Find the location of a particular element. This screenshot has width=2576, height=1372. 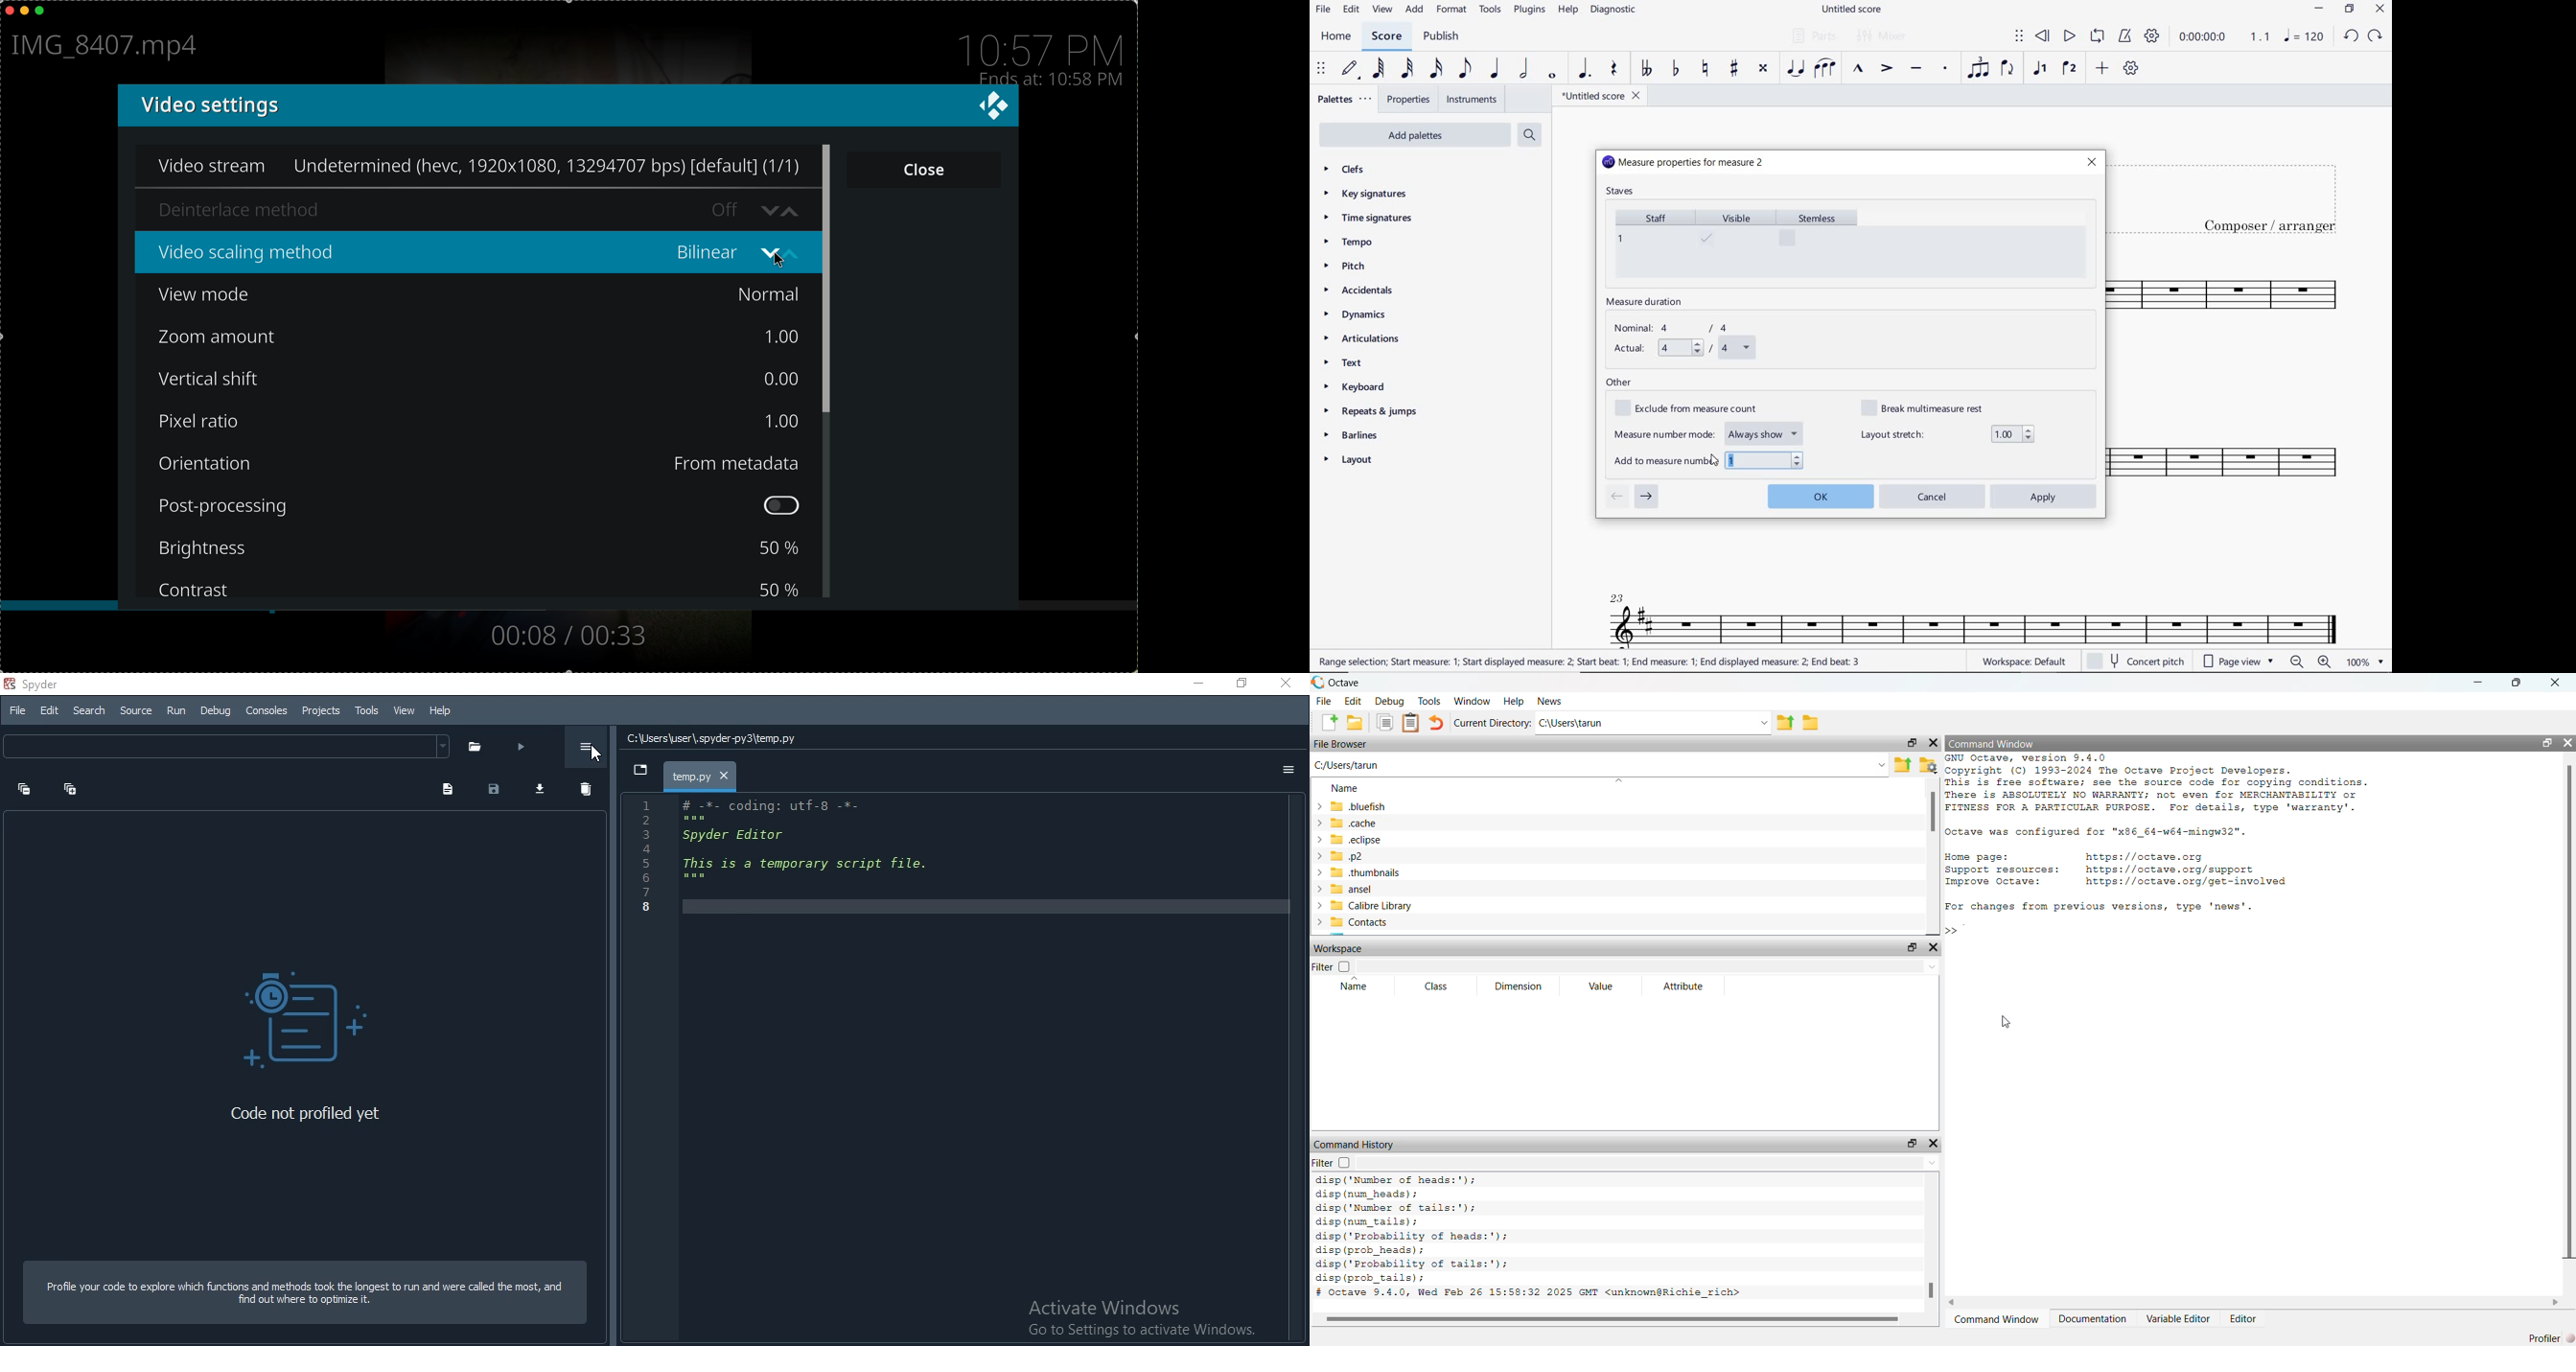

Enter text to filter the command history is located at coordinates (1649, 1162).